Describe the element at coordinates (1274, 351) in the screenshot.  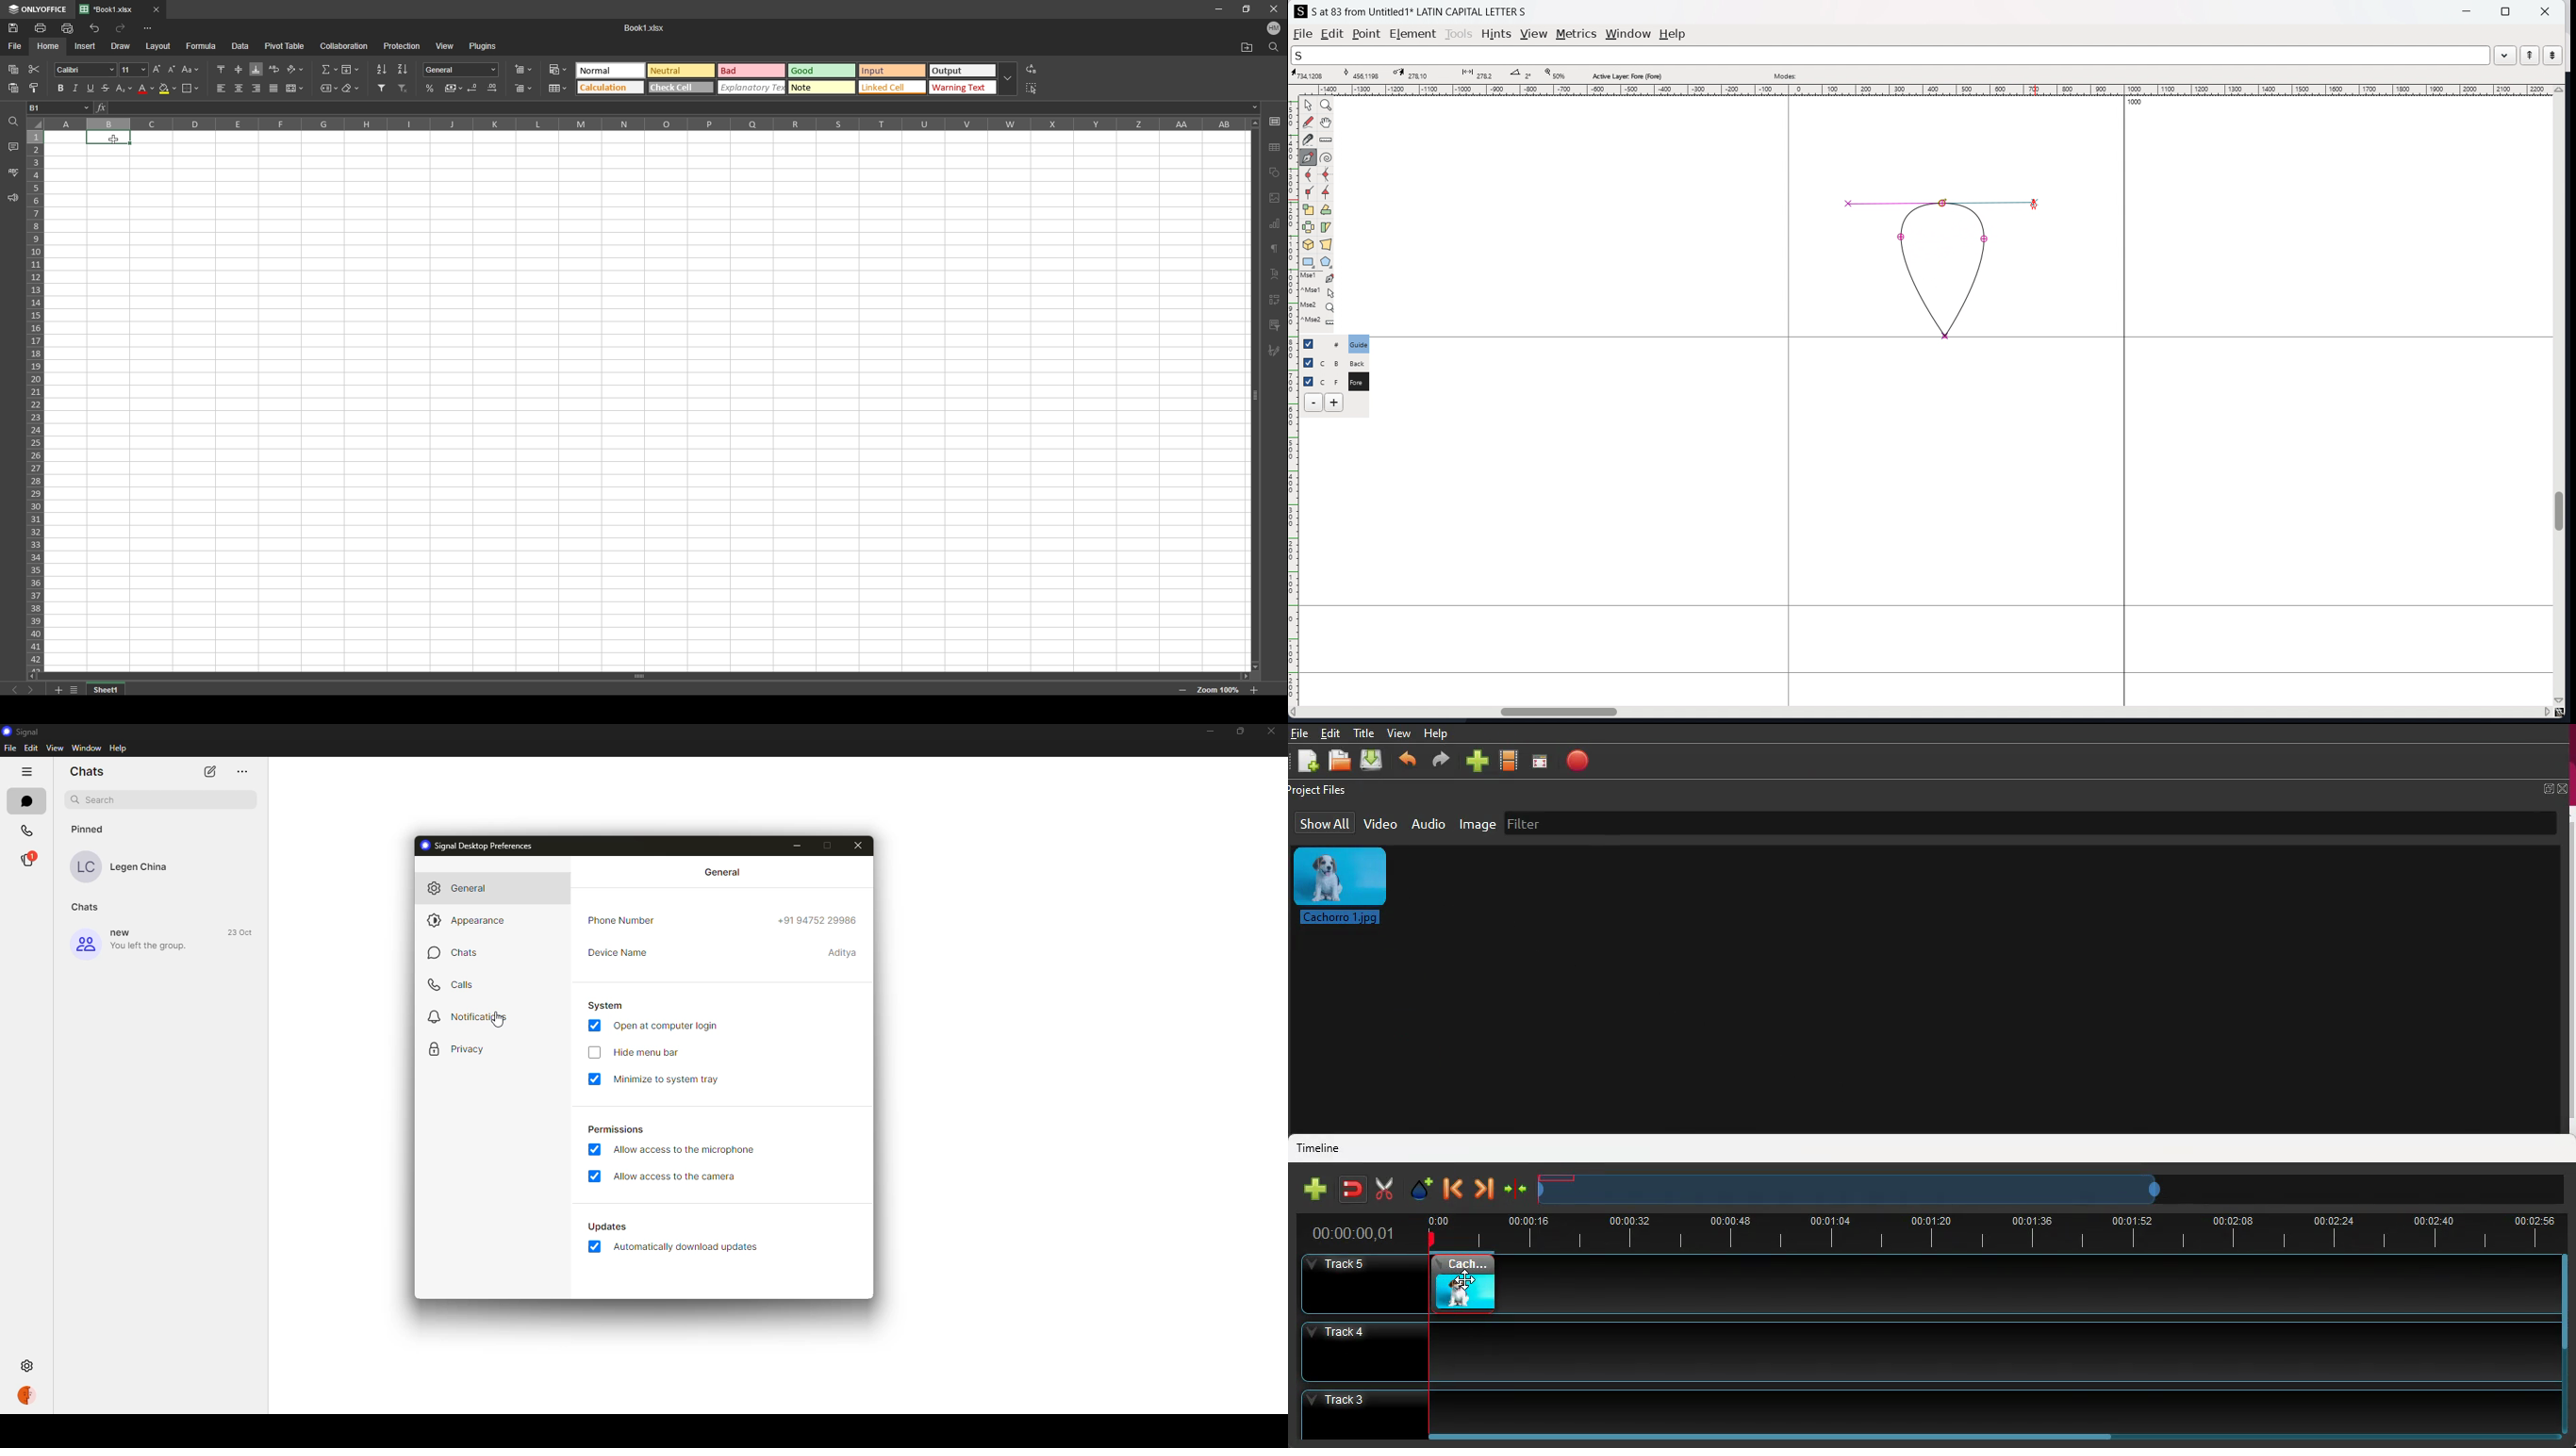
I see `pen and brush` at that location.